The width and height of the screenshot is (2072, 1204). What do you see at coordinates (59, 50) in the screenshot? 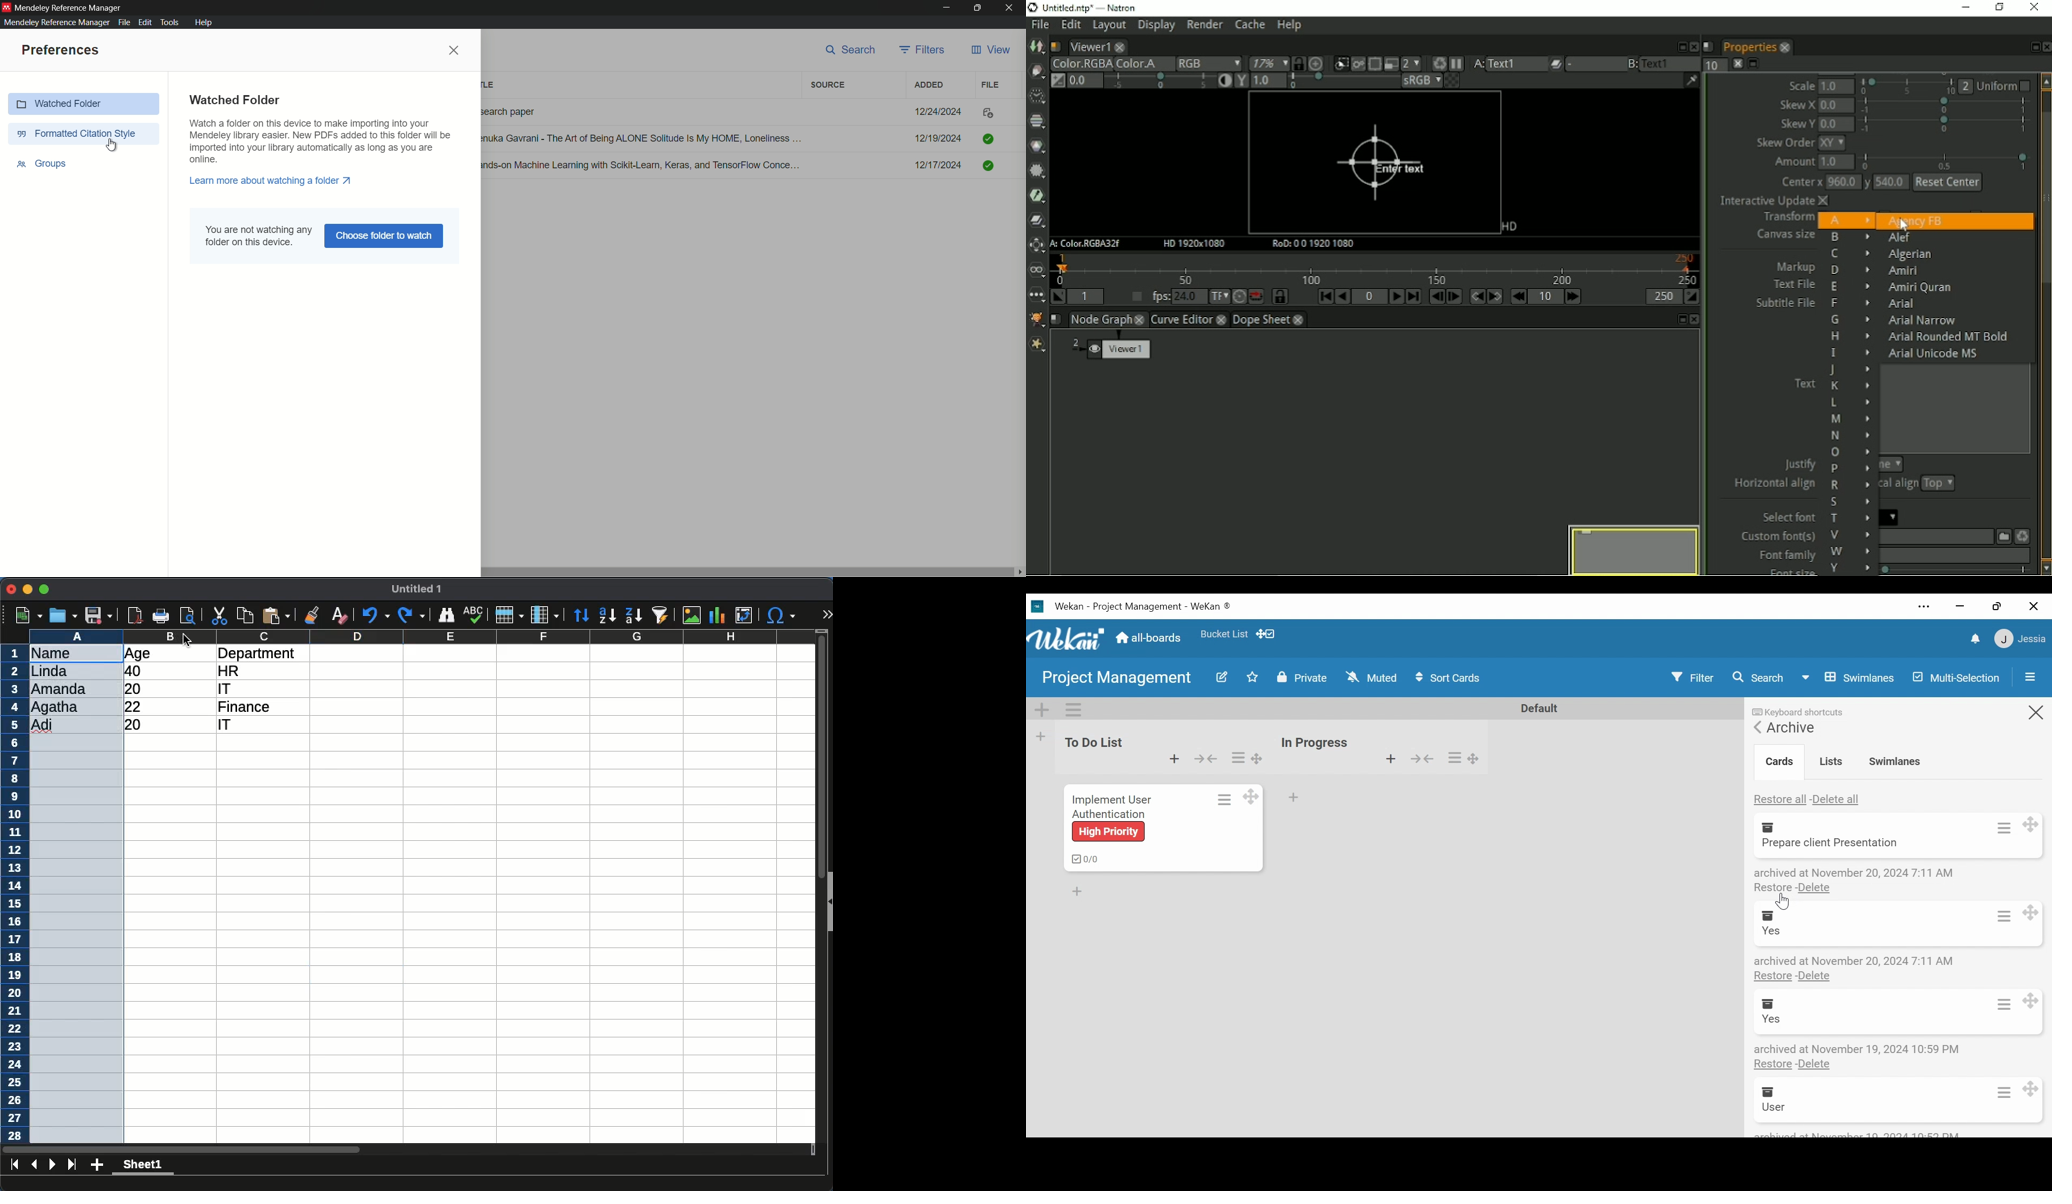
I see `preferences` at bounding box center [59, 50].